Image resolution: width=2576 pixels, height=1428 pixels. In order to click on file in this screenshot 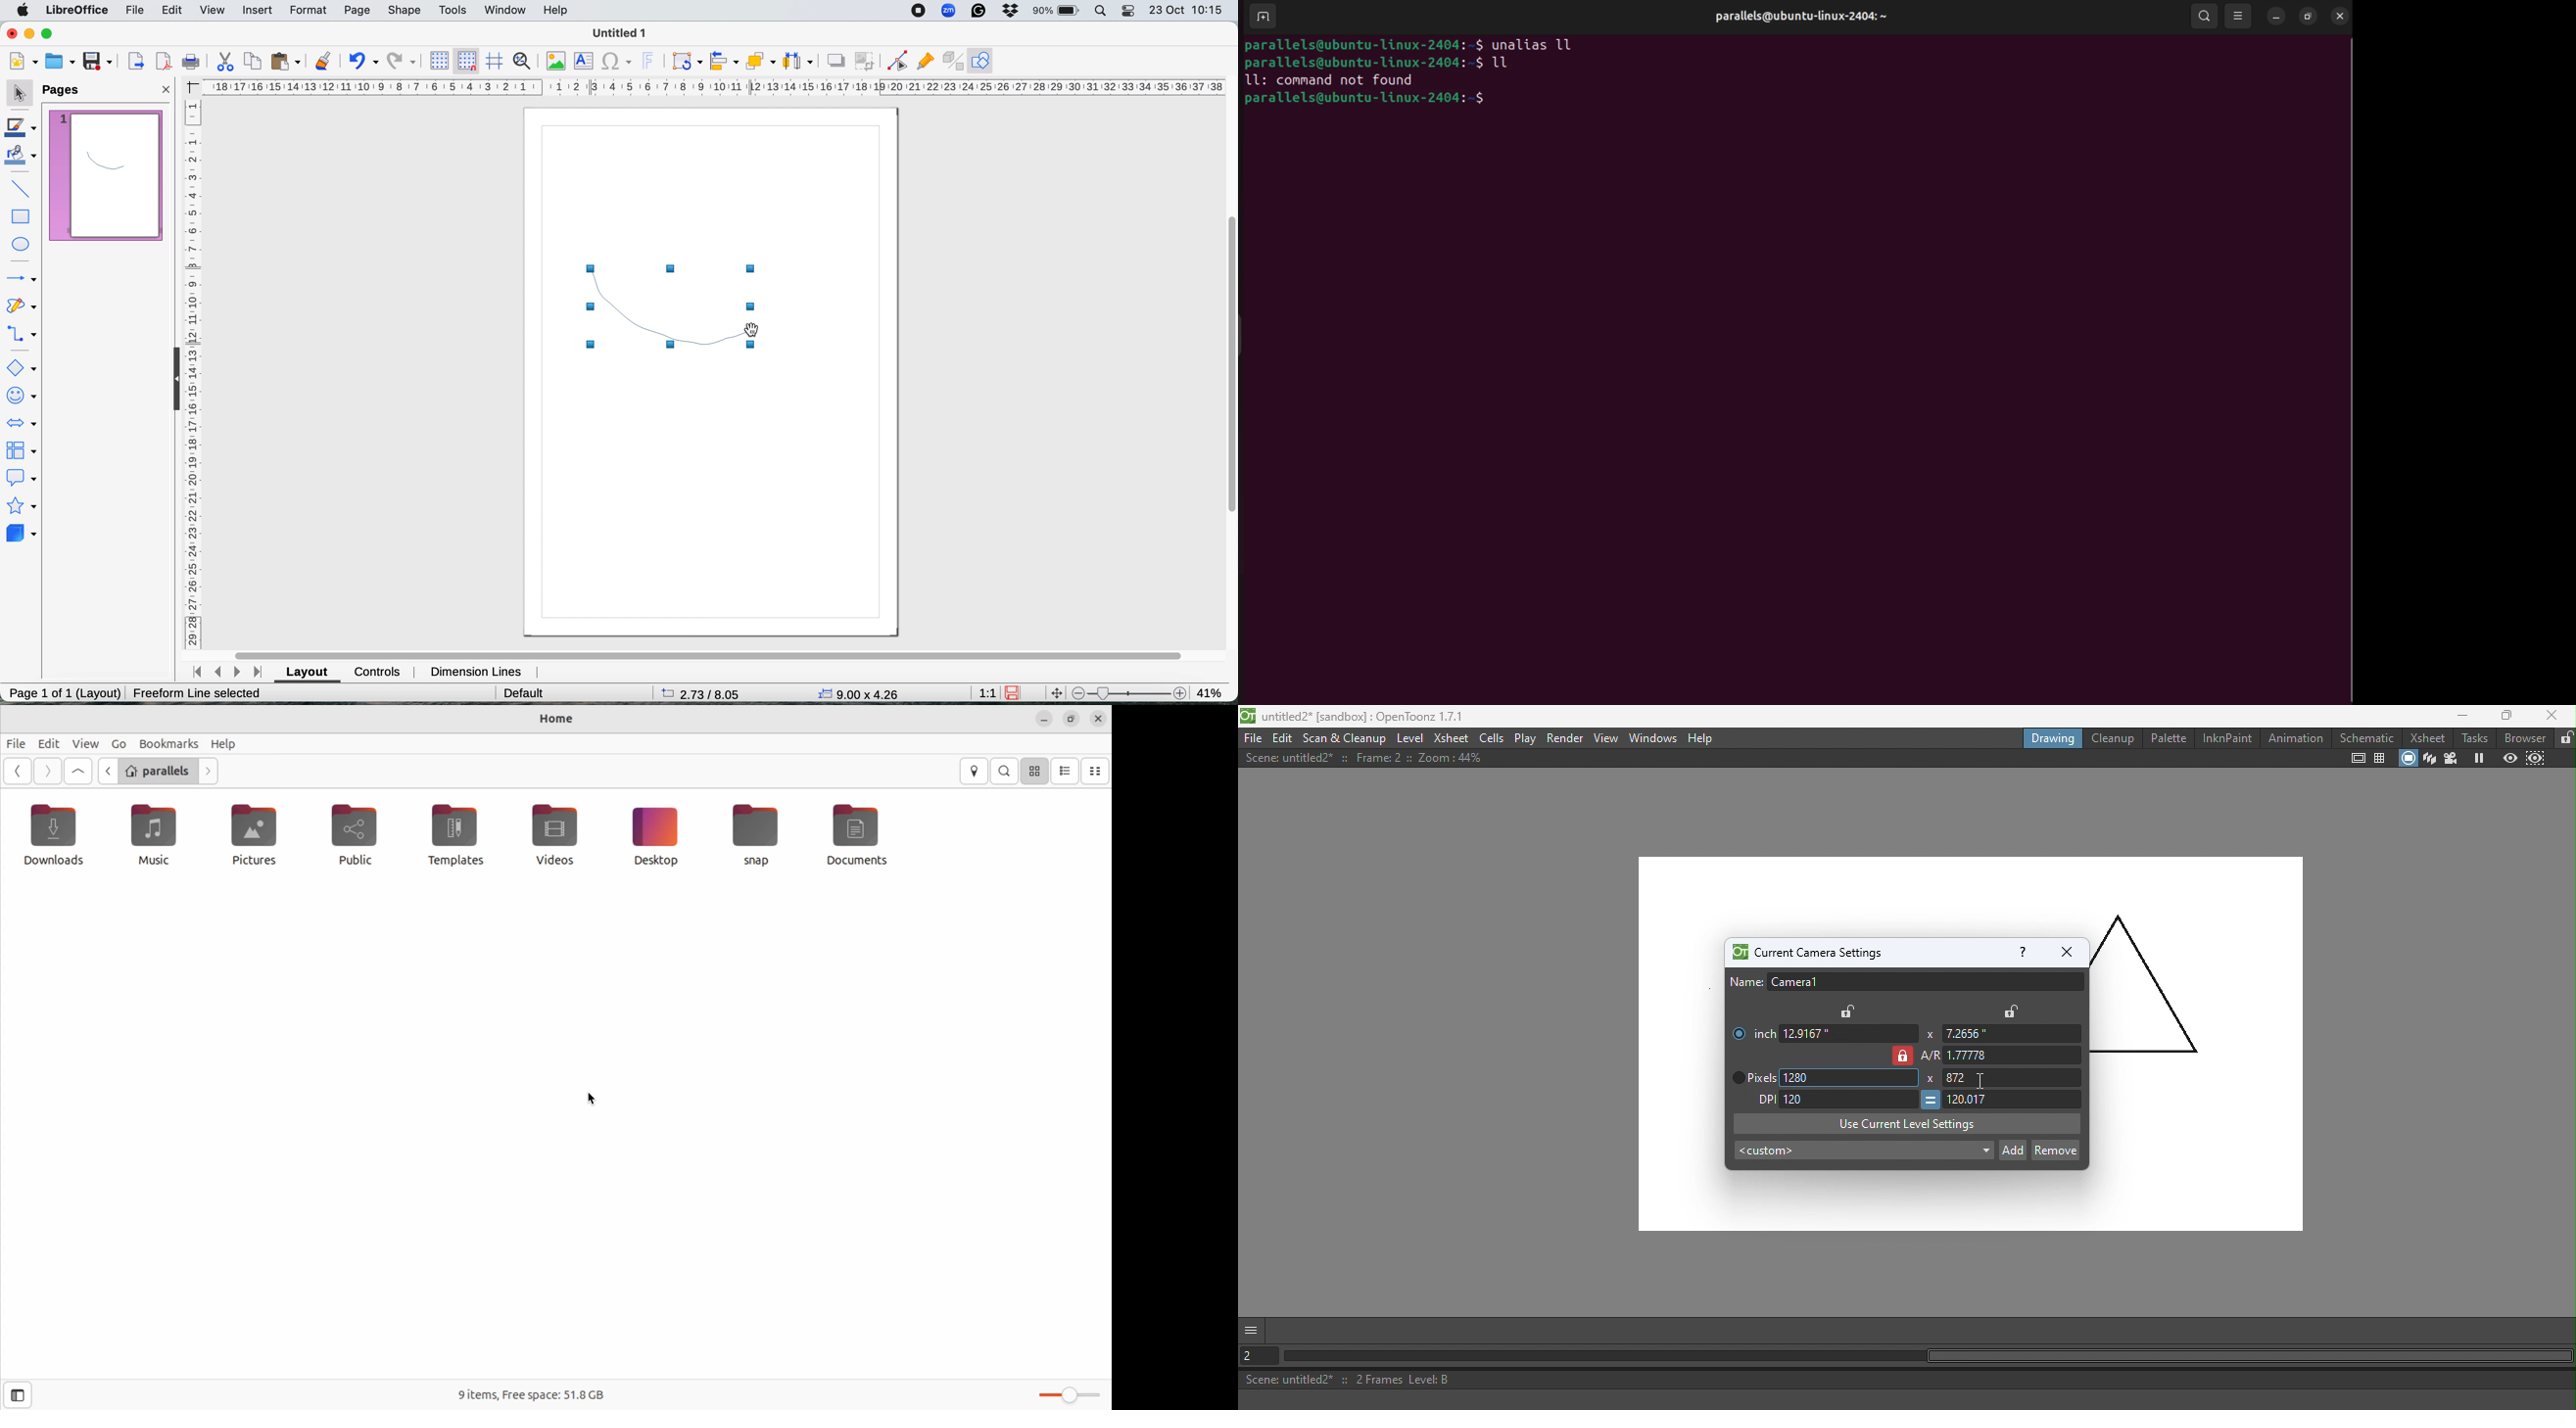, I will do `click(137, 11)`.